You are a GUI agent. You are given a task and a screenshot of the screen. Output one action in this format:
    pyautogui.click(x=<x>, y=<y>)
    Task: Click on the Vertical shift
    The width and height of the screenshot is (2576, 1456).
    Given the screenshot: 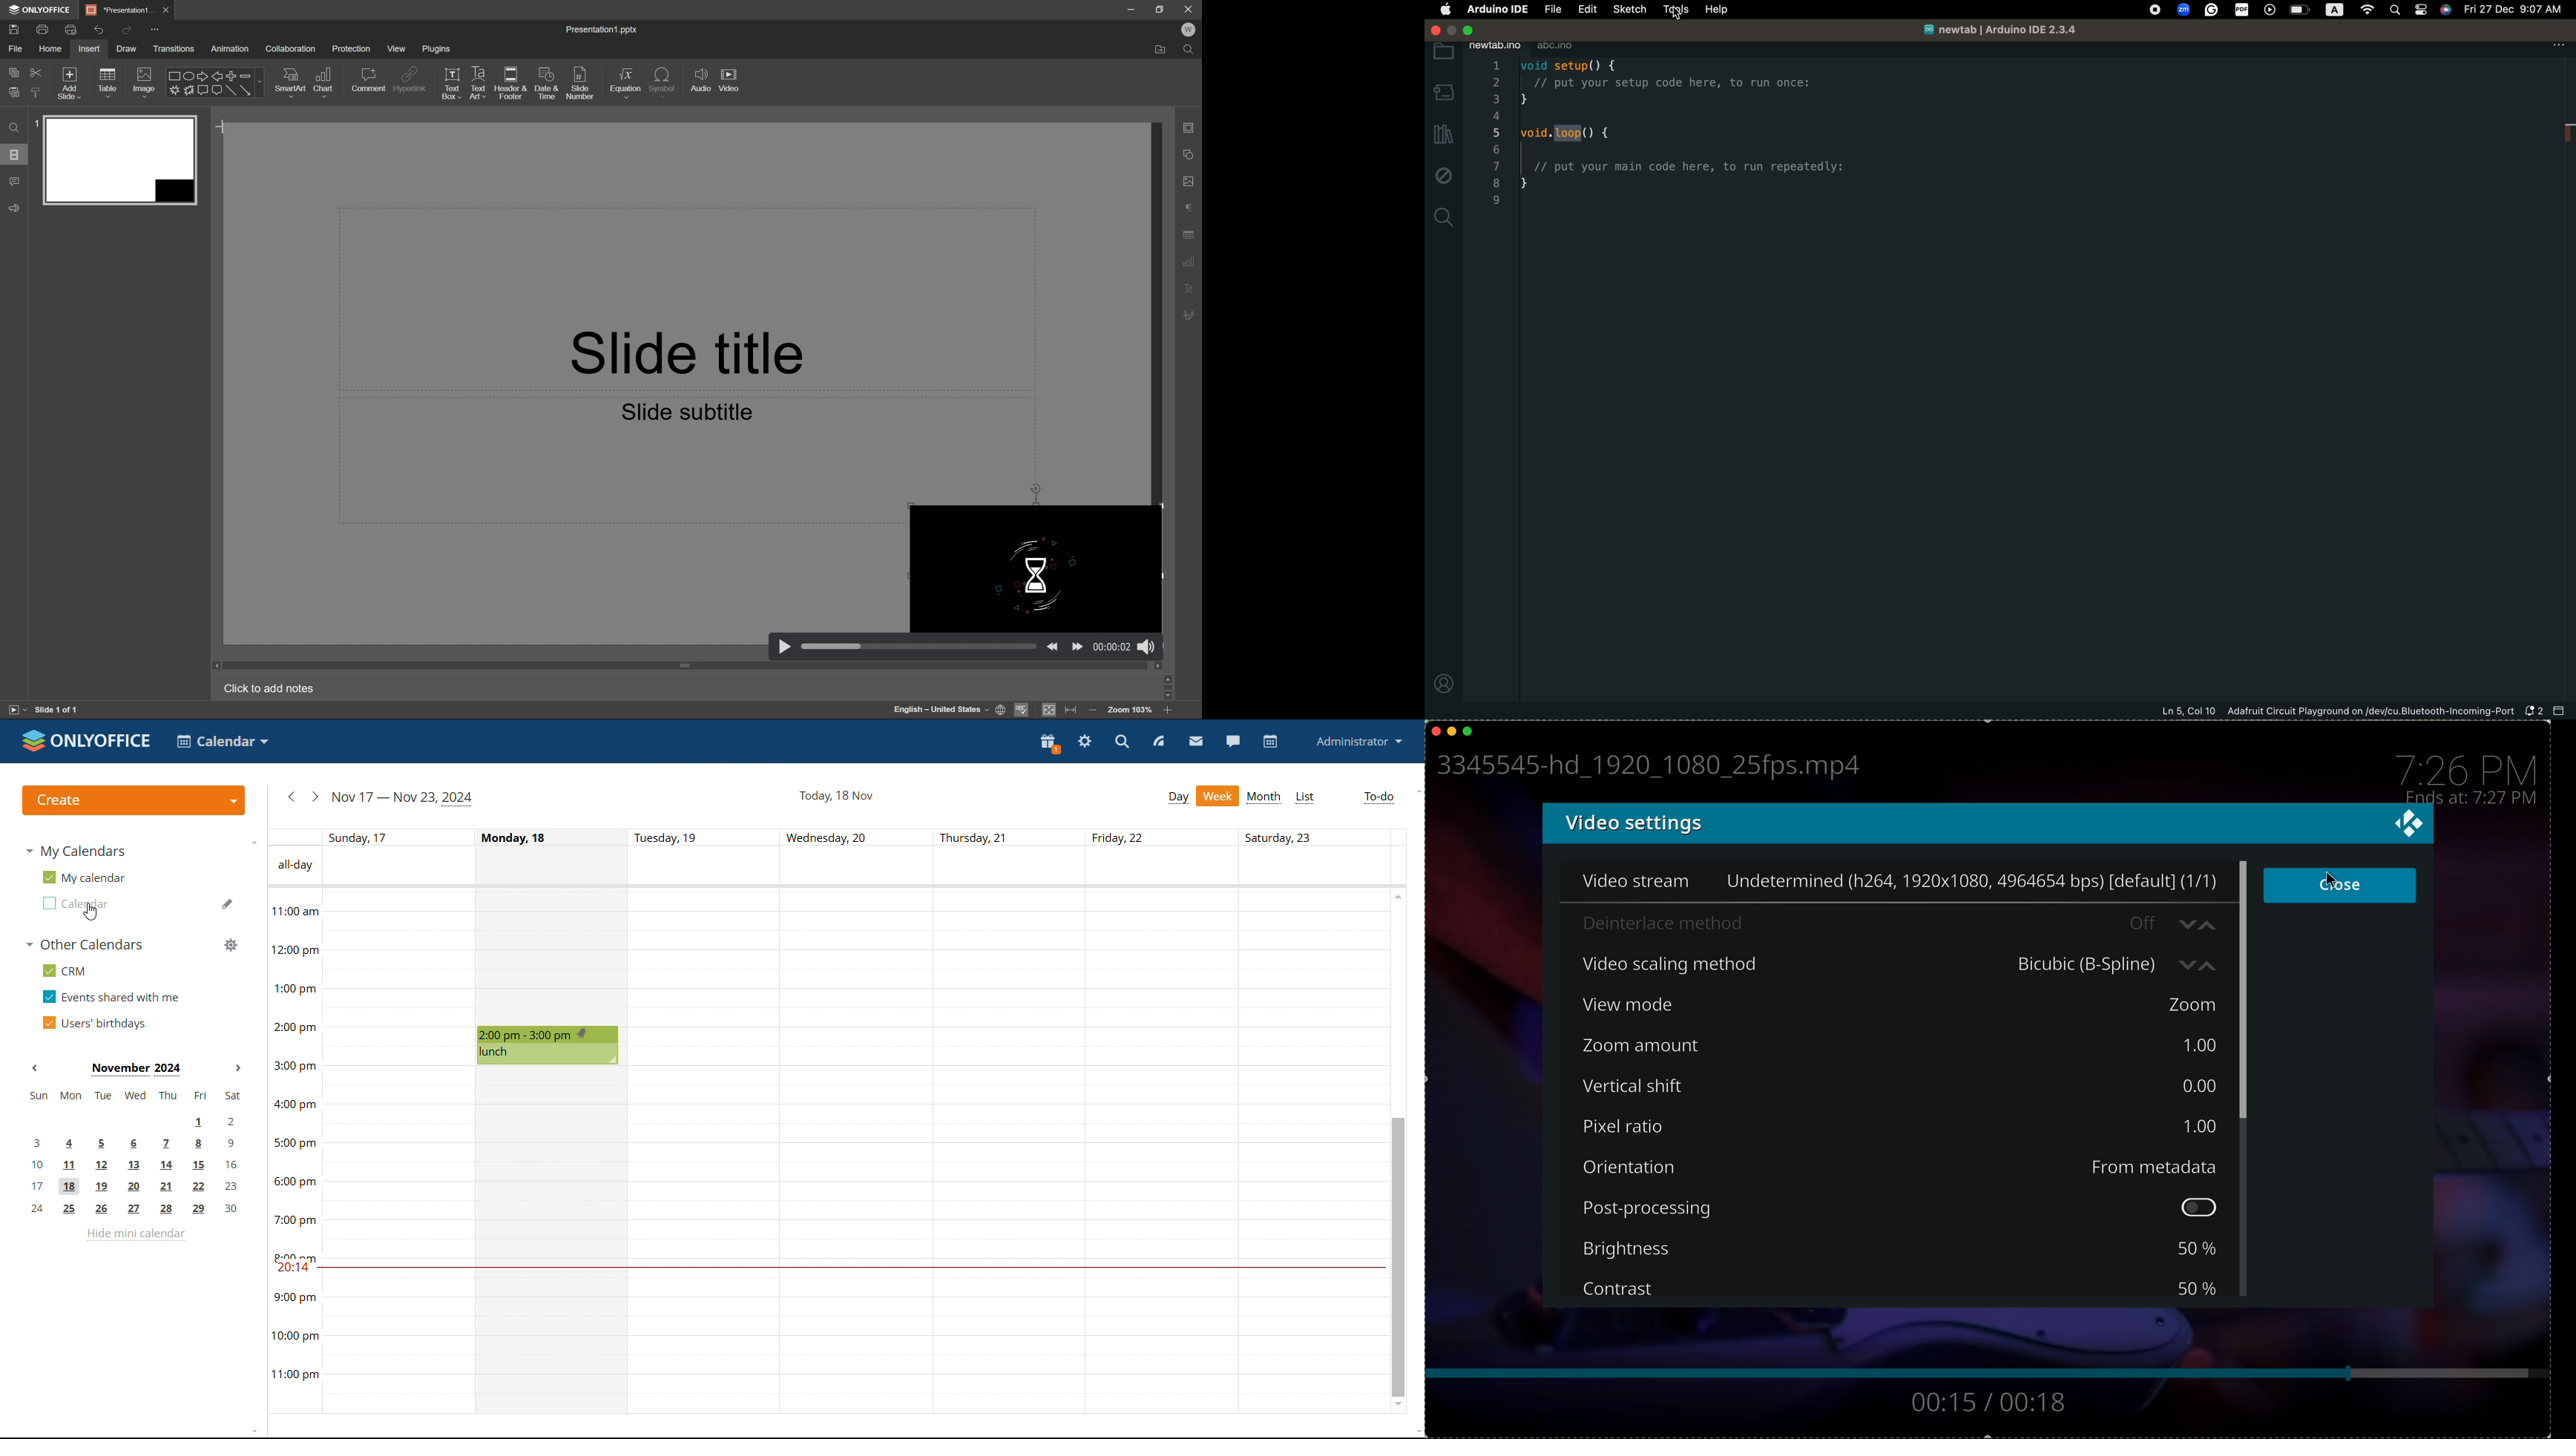 What is the action you would take?
    pyautogui.click(x=1651, y=1089)
    